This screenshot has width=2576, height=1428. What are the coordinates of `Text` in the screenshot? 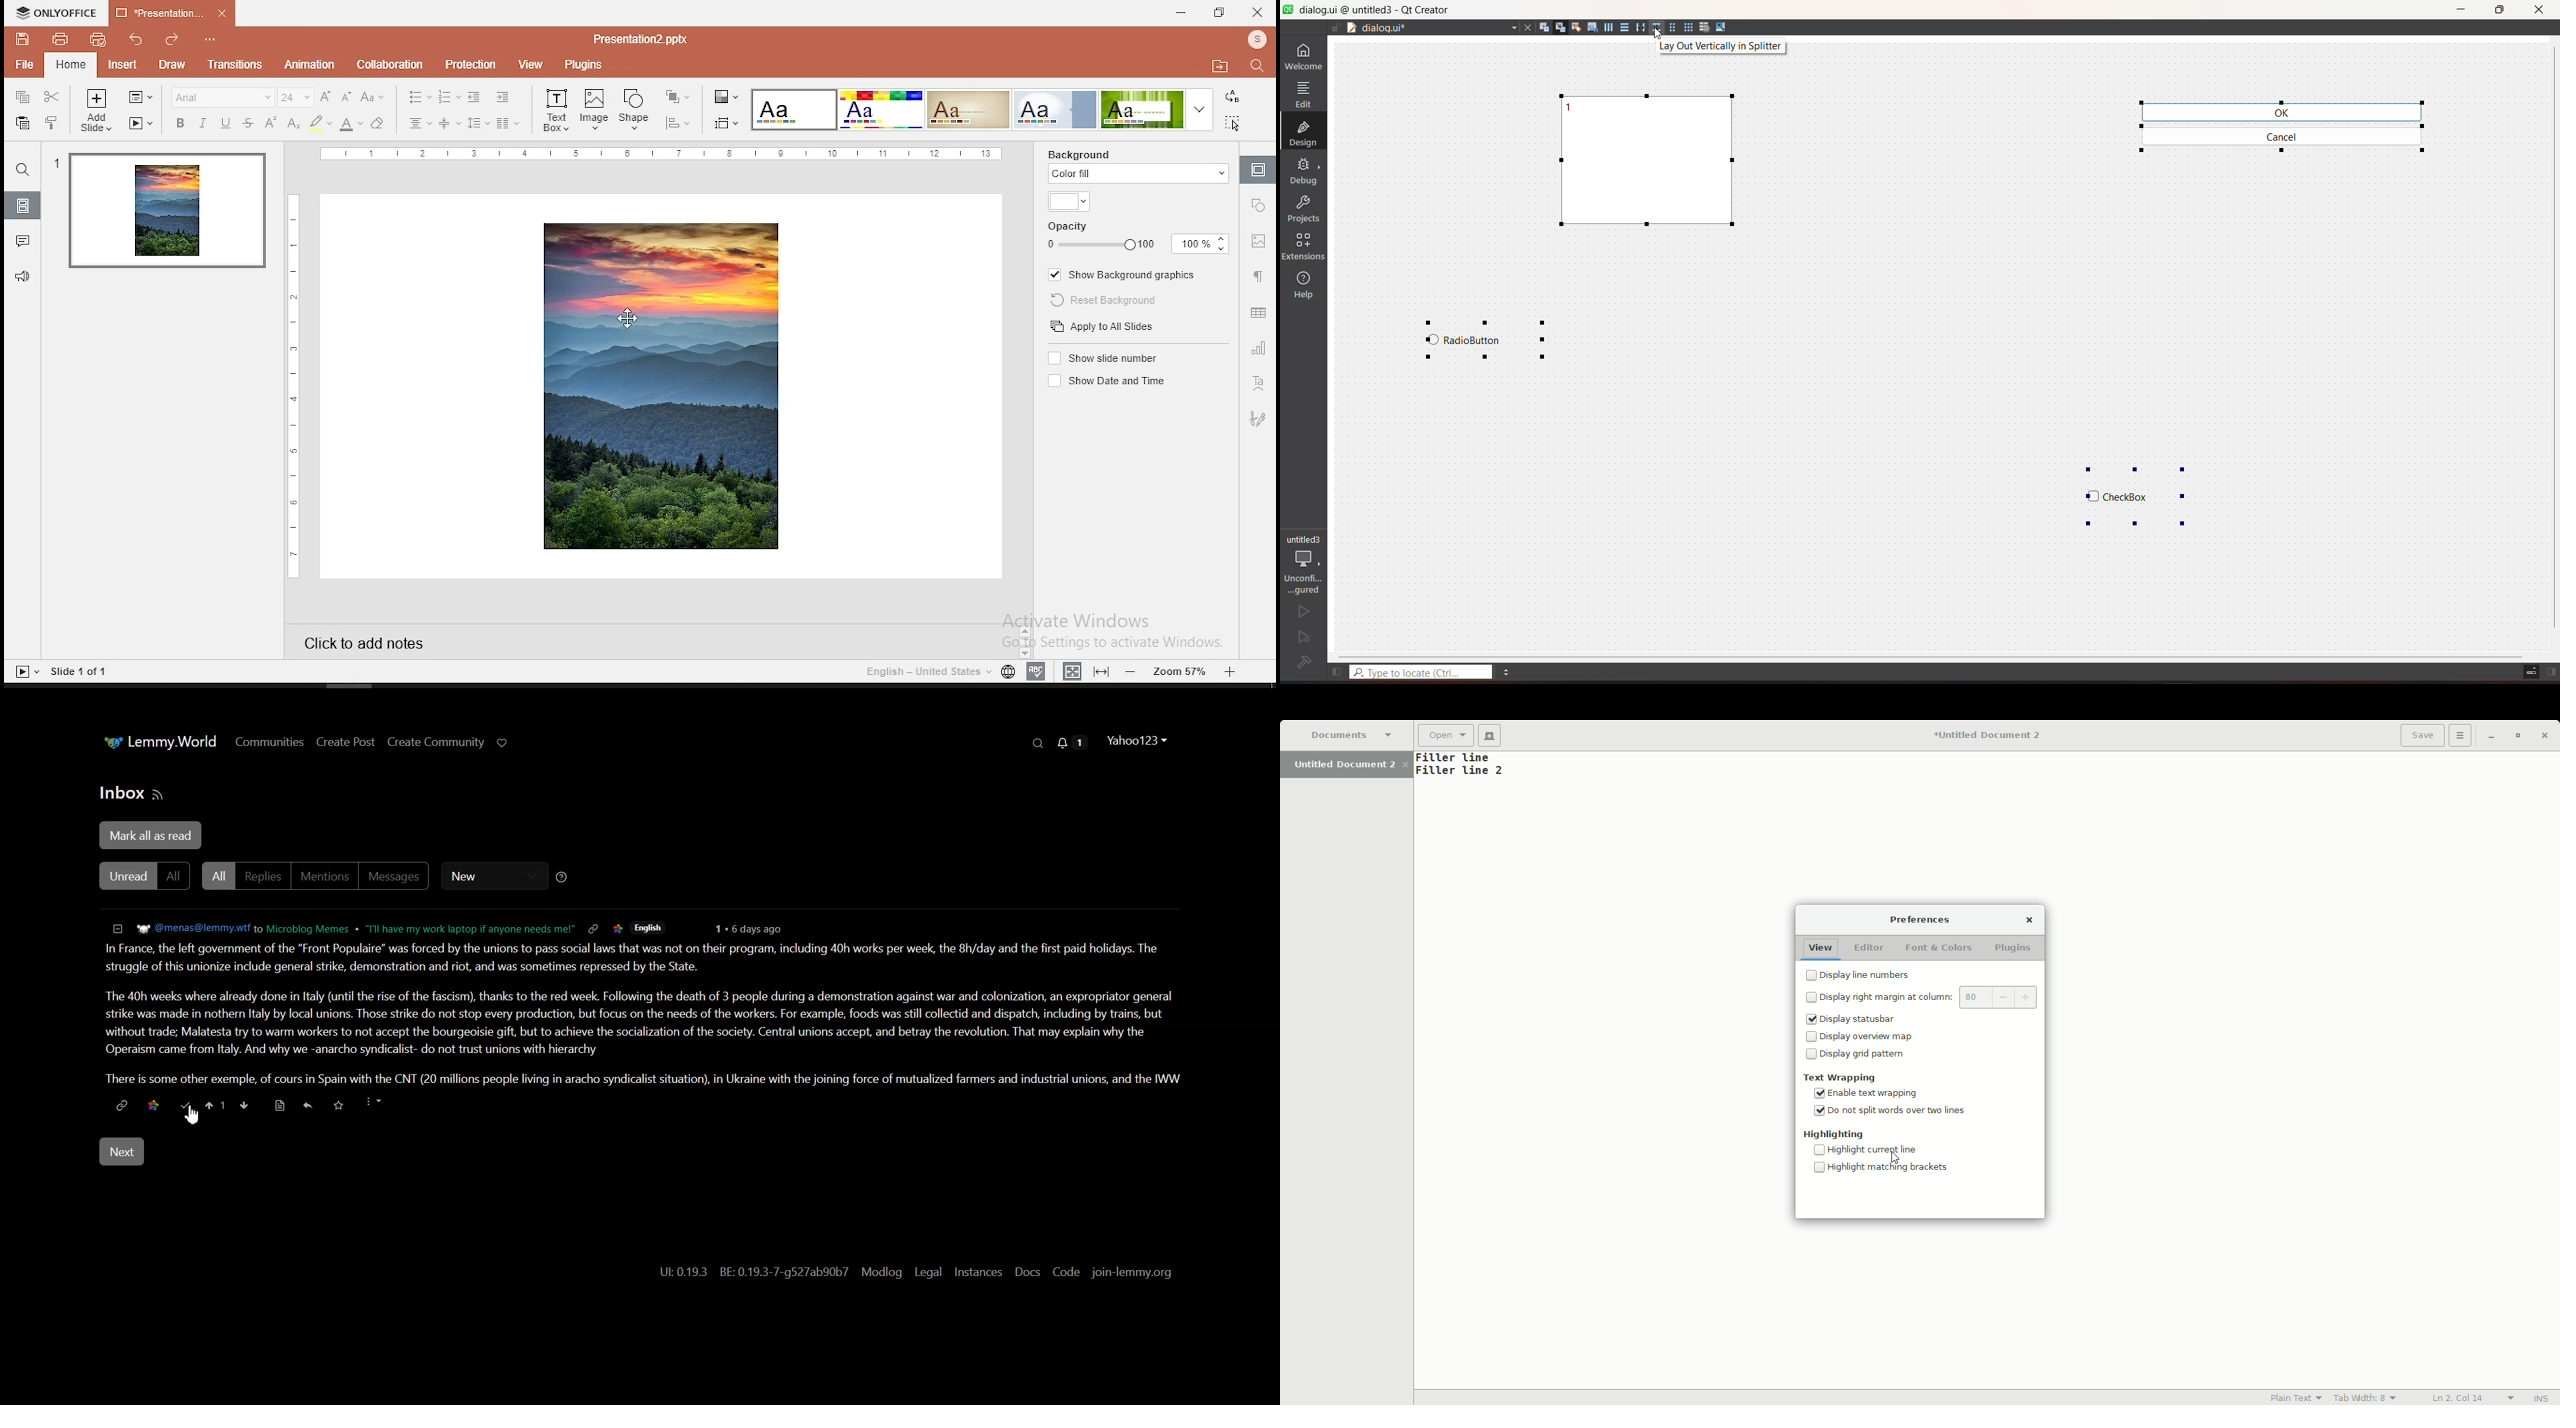 It's located at (120, 792).